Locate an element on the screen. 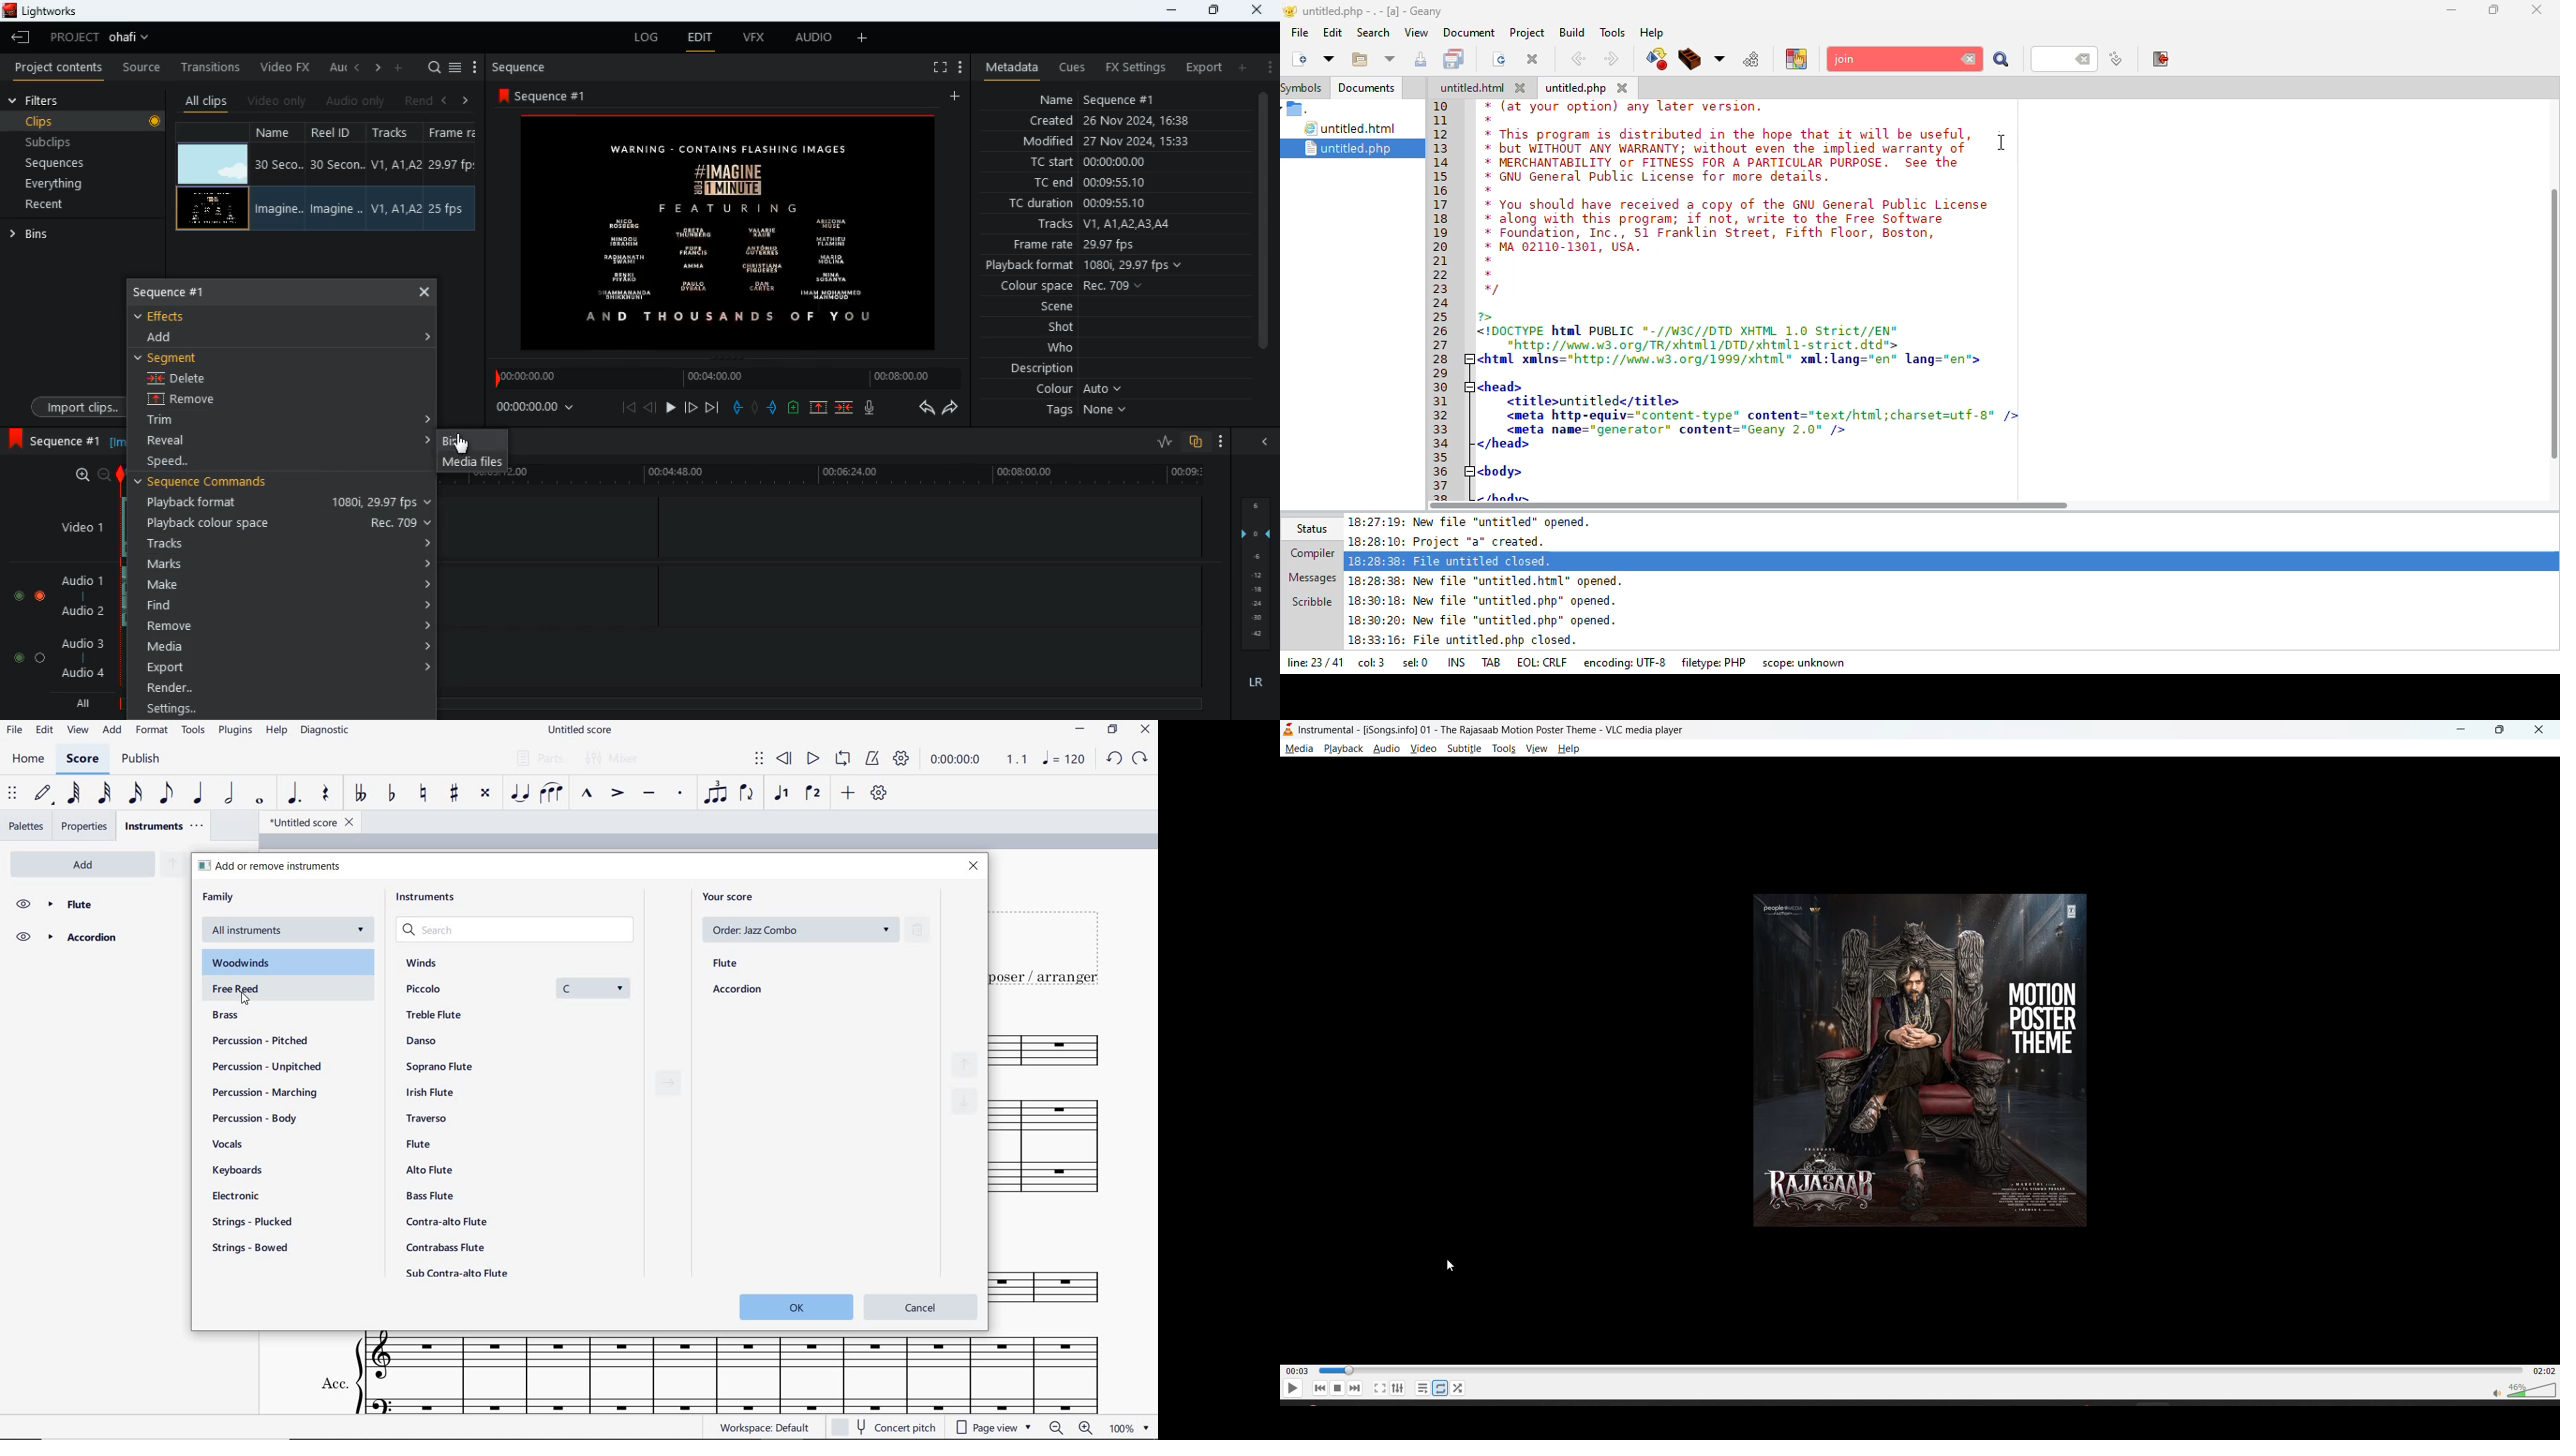  add is located at coordinates (87, 864).